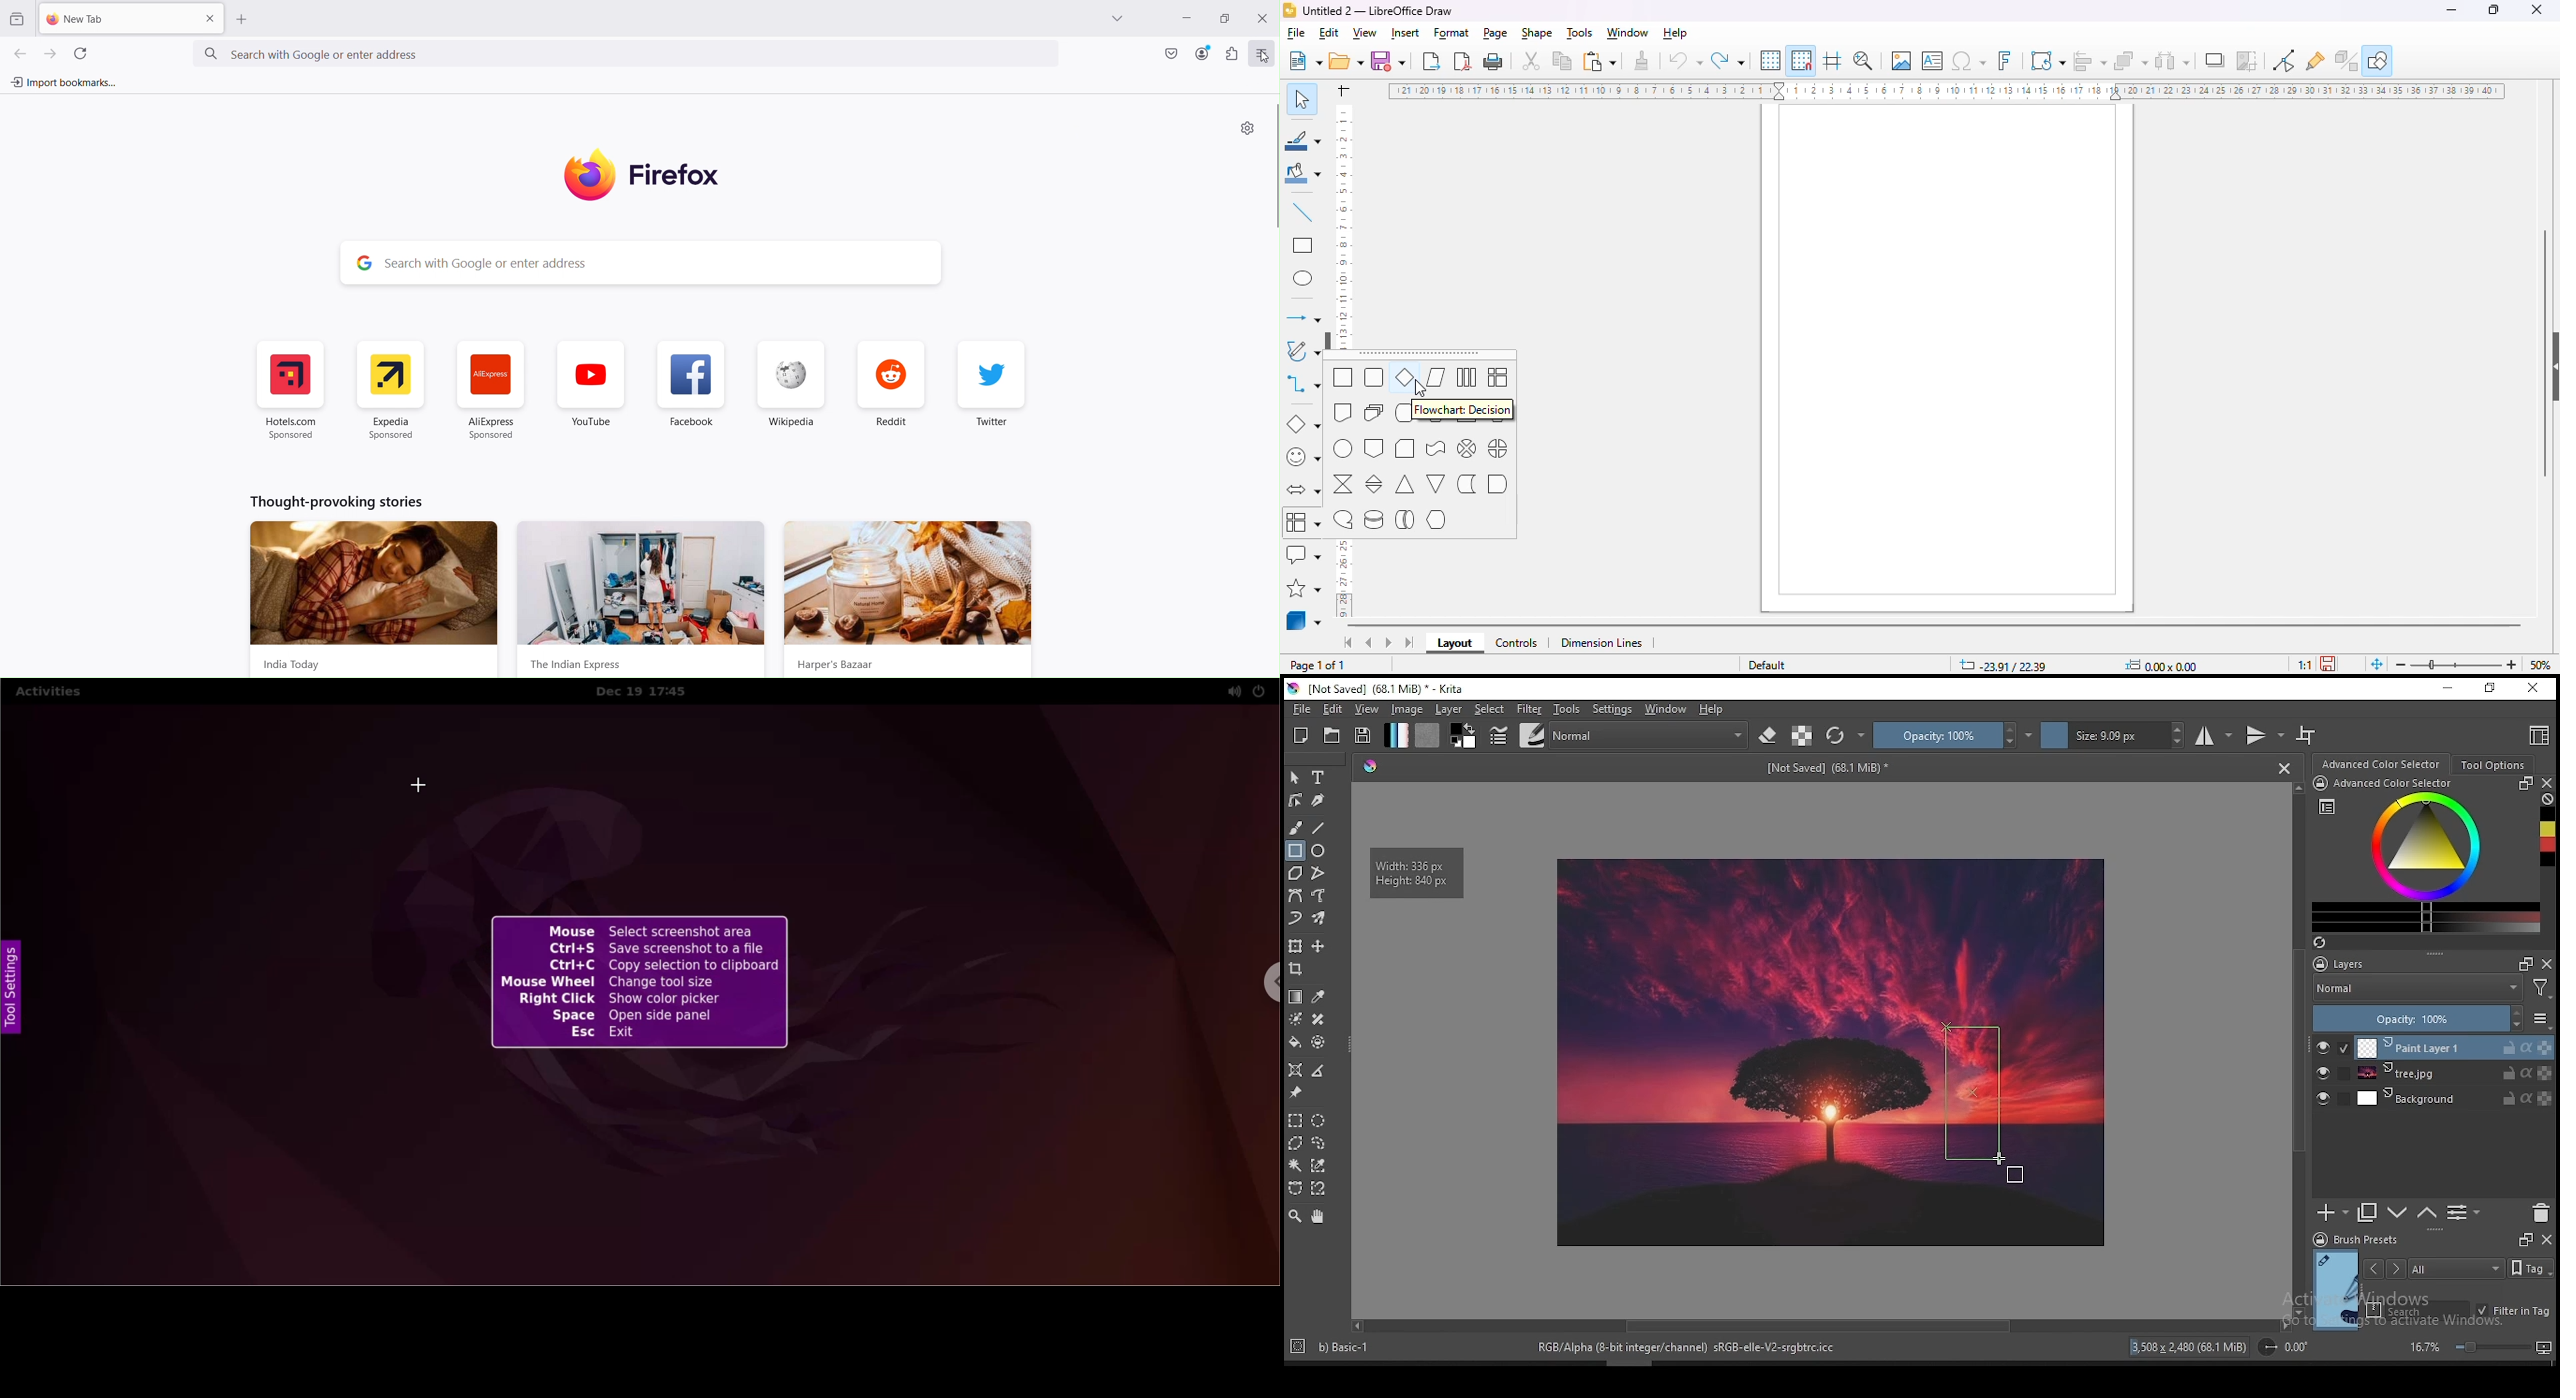  What do you see at coordinates (2248, 62) in the screenshot?
I see `crop image` at bounding box center [2248, 62].